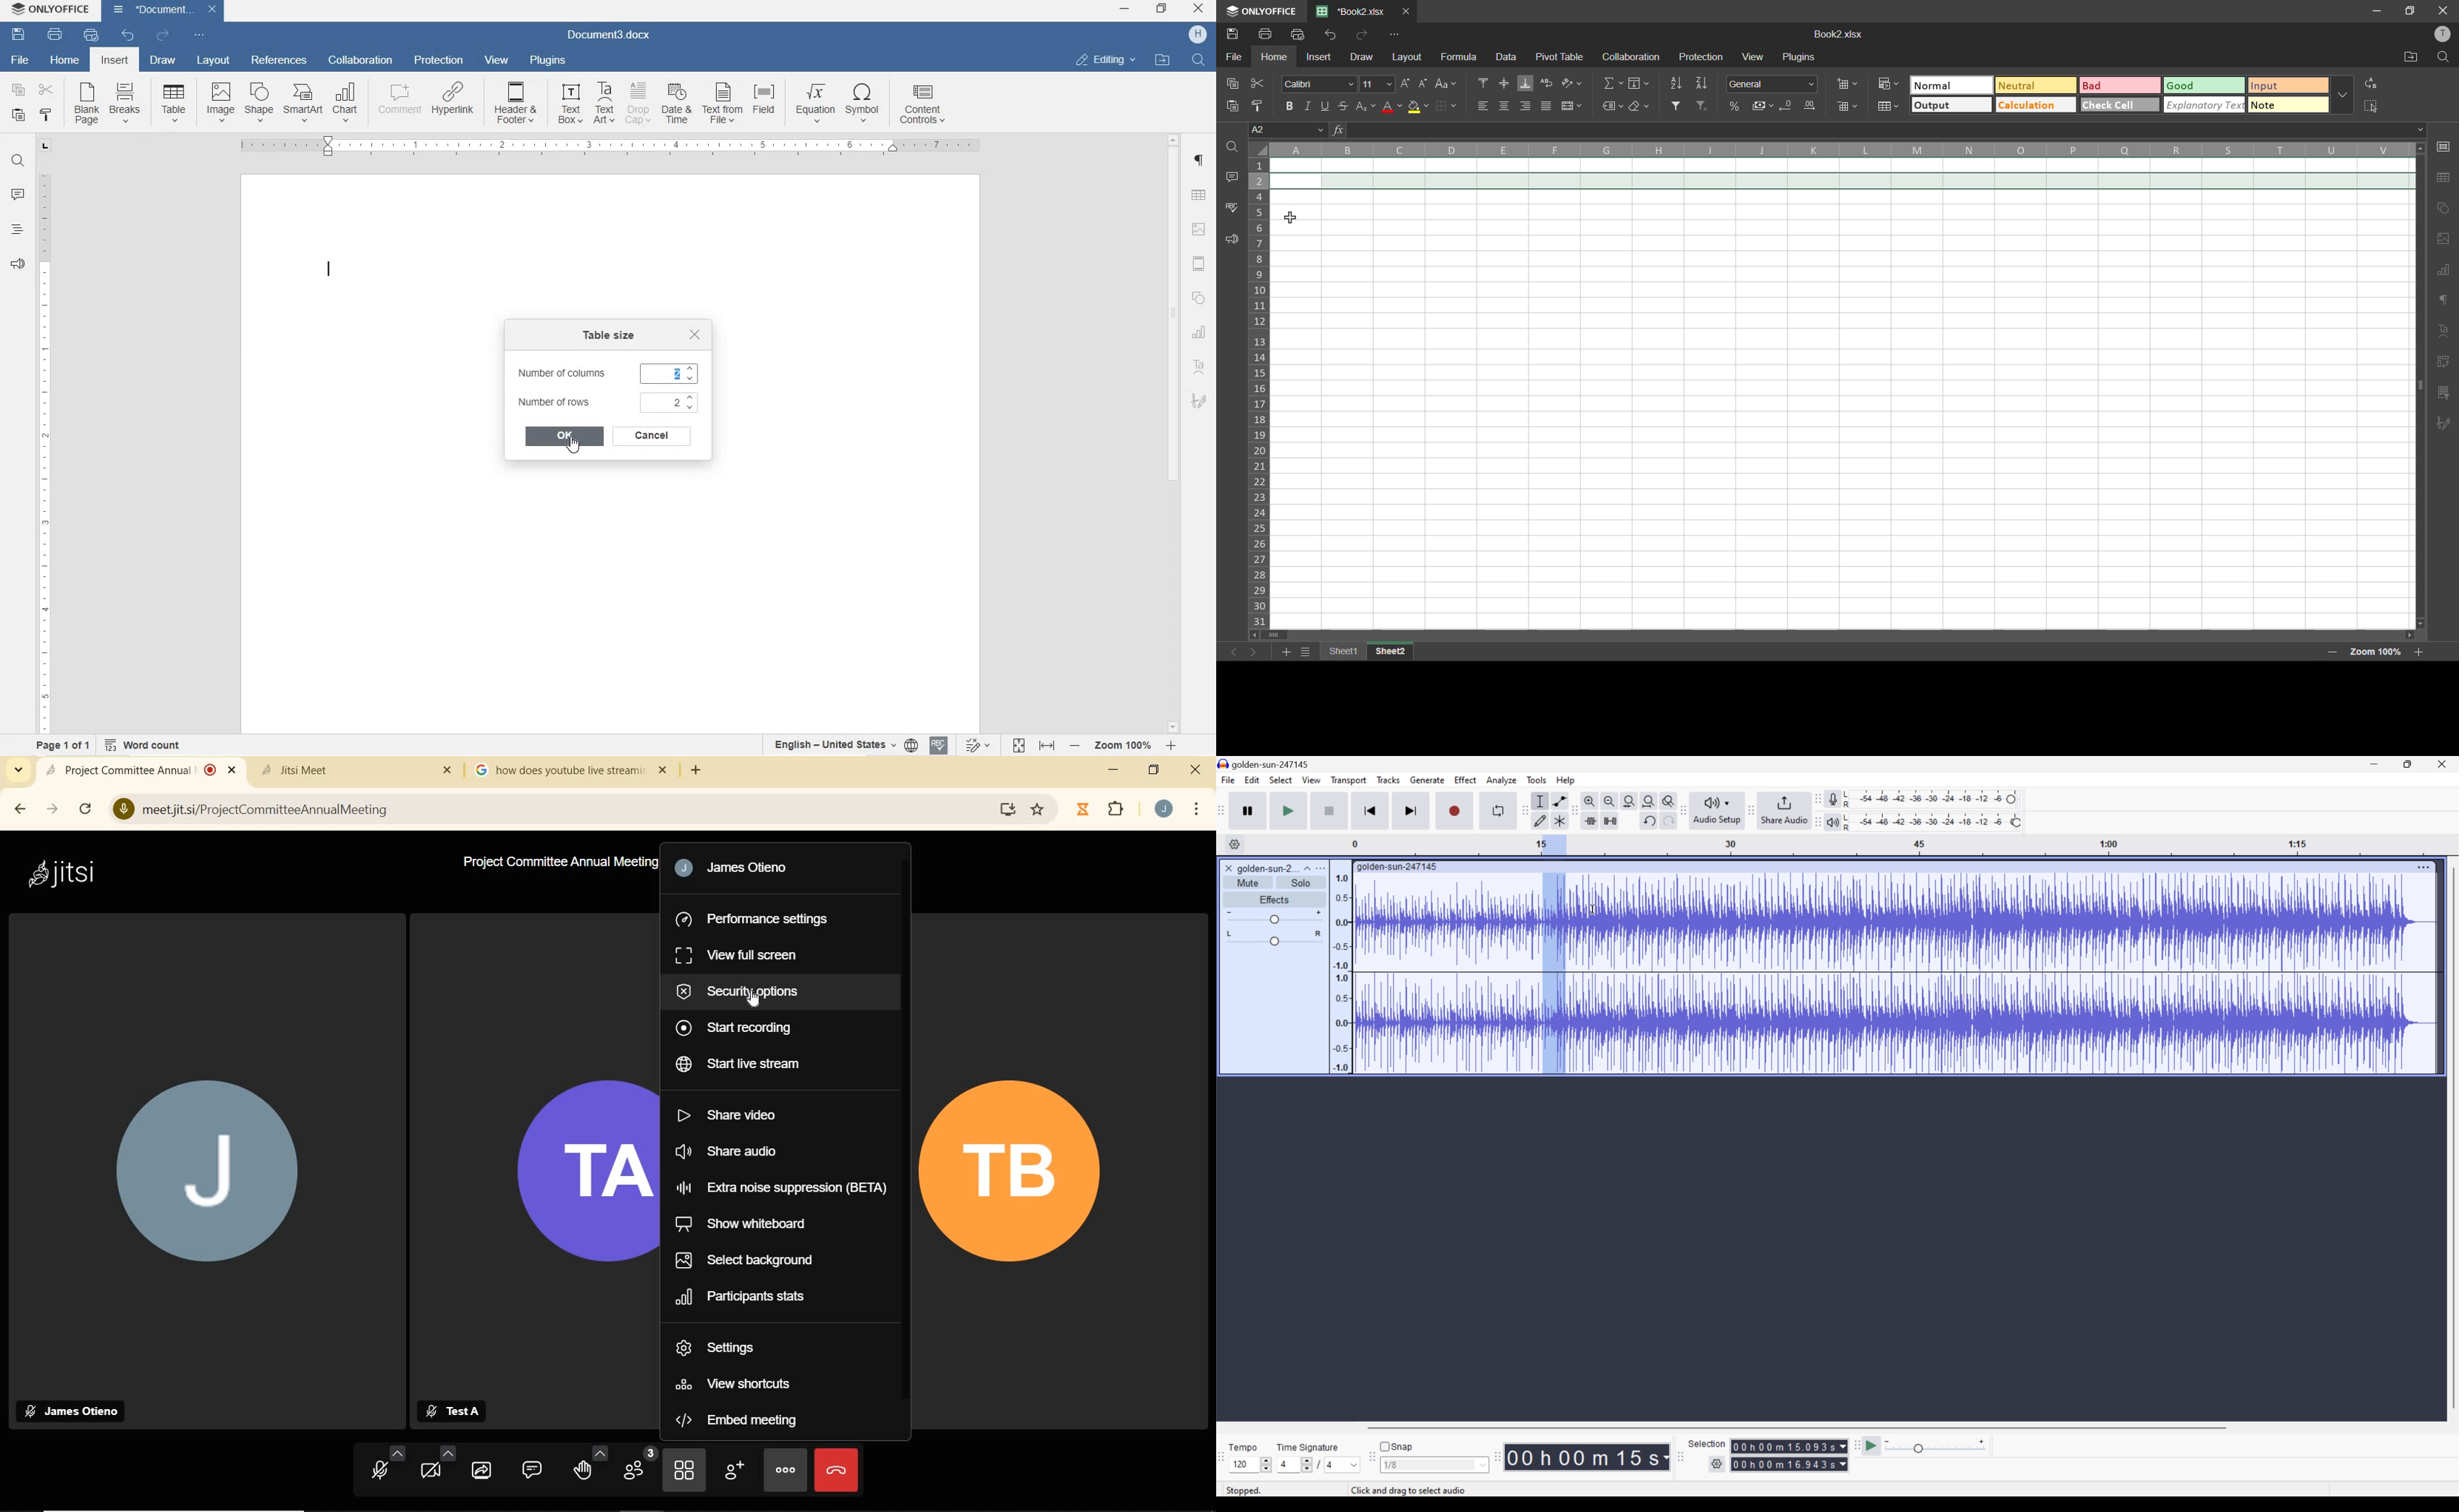 Image resolution: width=2464 pixels, height=1512 pixels. Describe the element at coordinates (1523, 84) in the screenshot. I see `align bottom` at that location.